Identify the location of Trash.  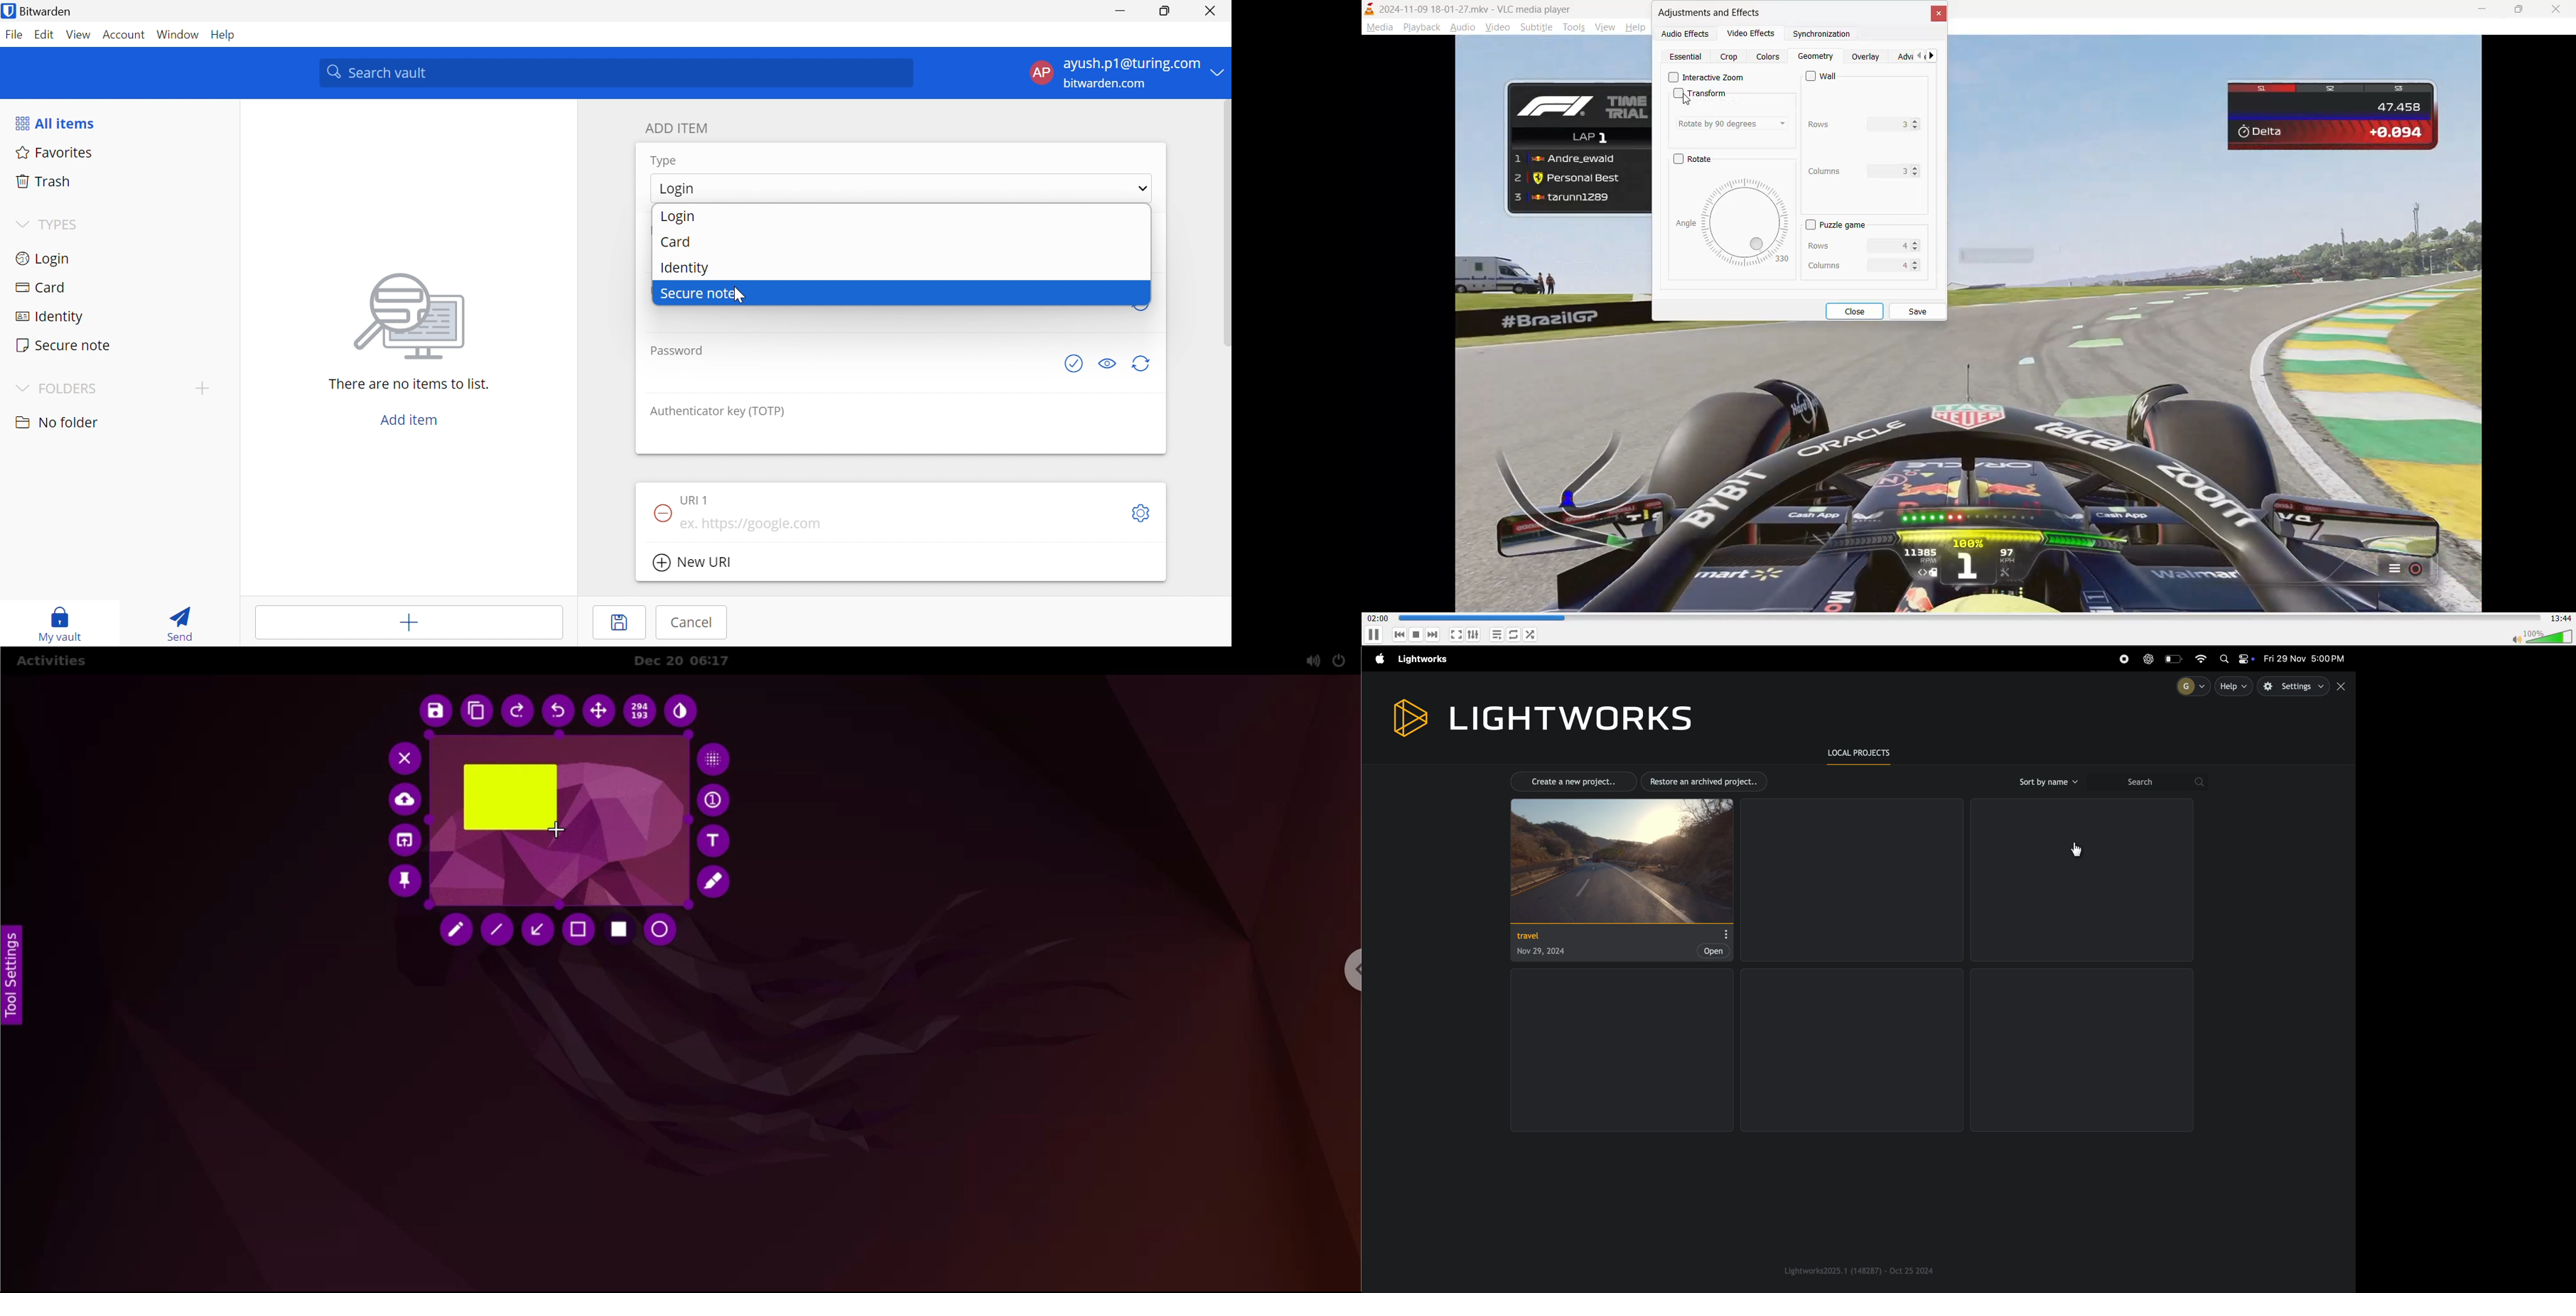
(44, 182).